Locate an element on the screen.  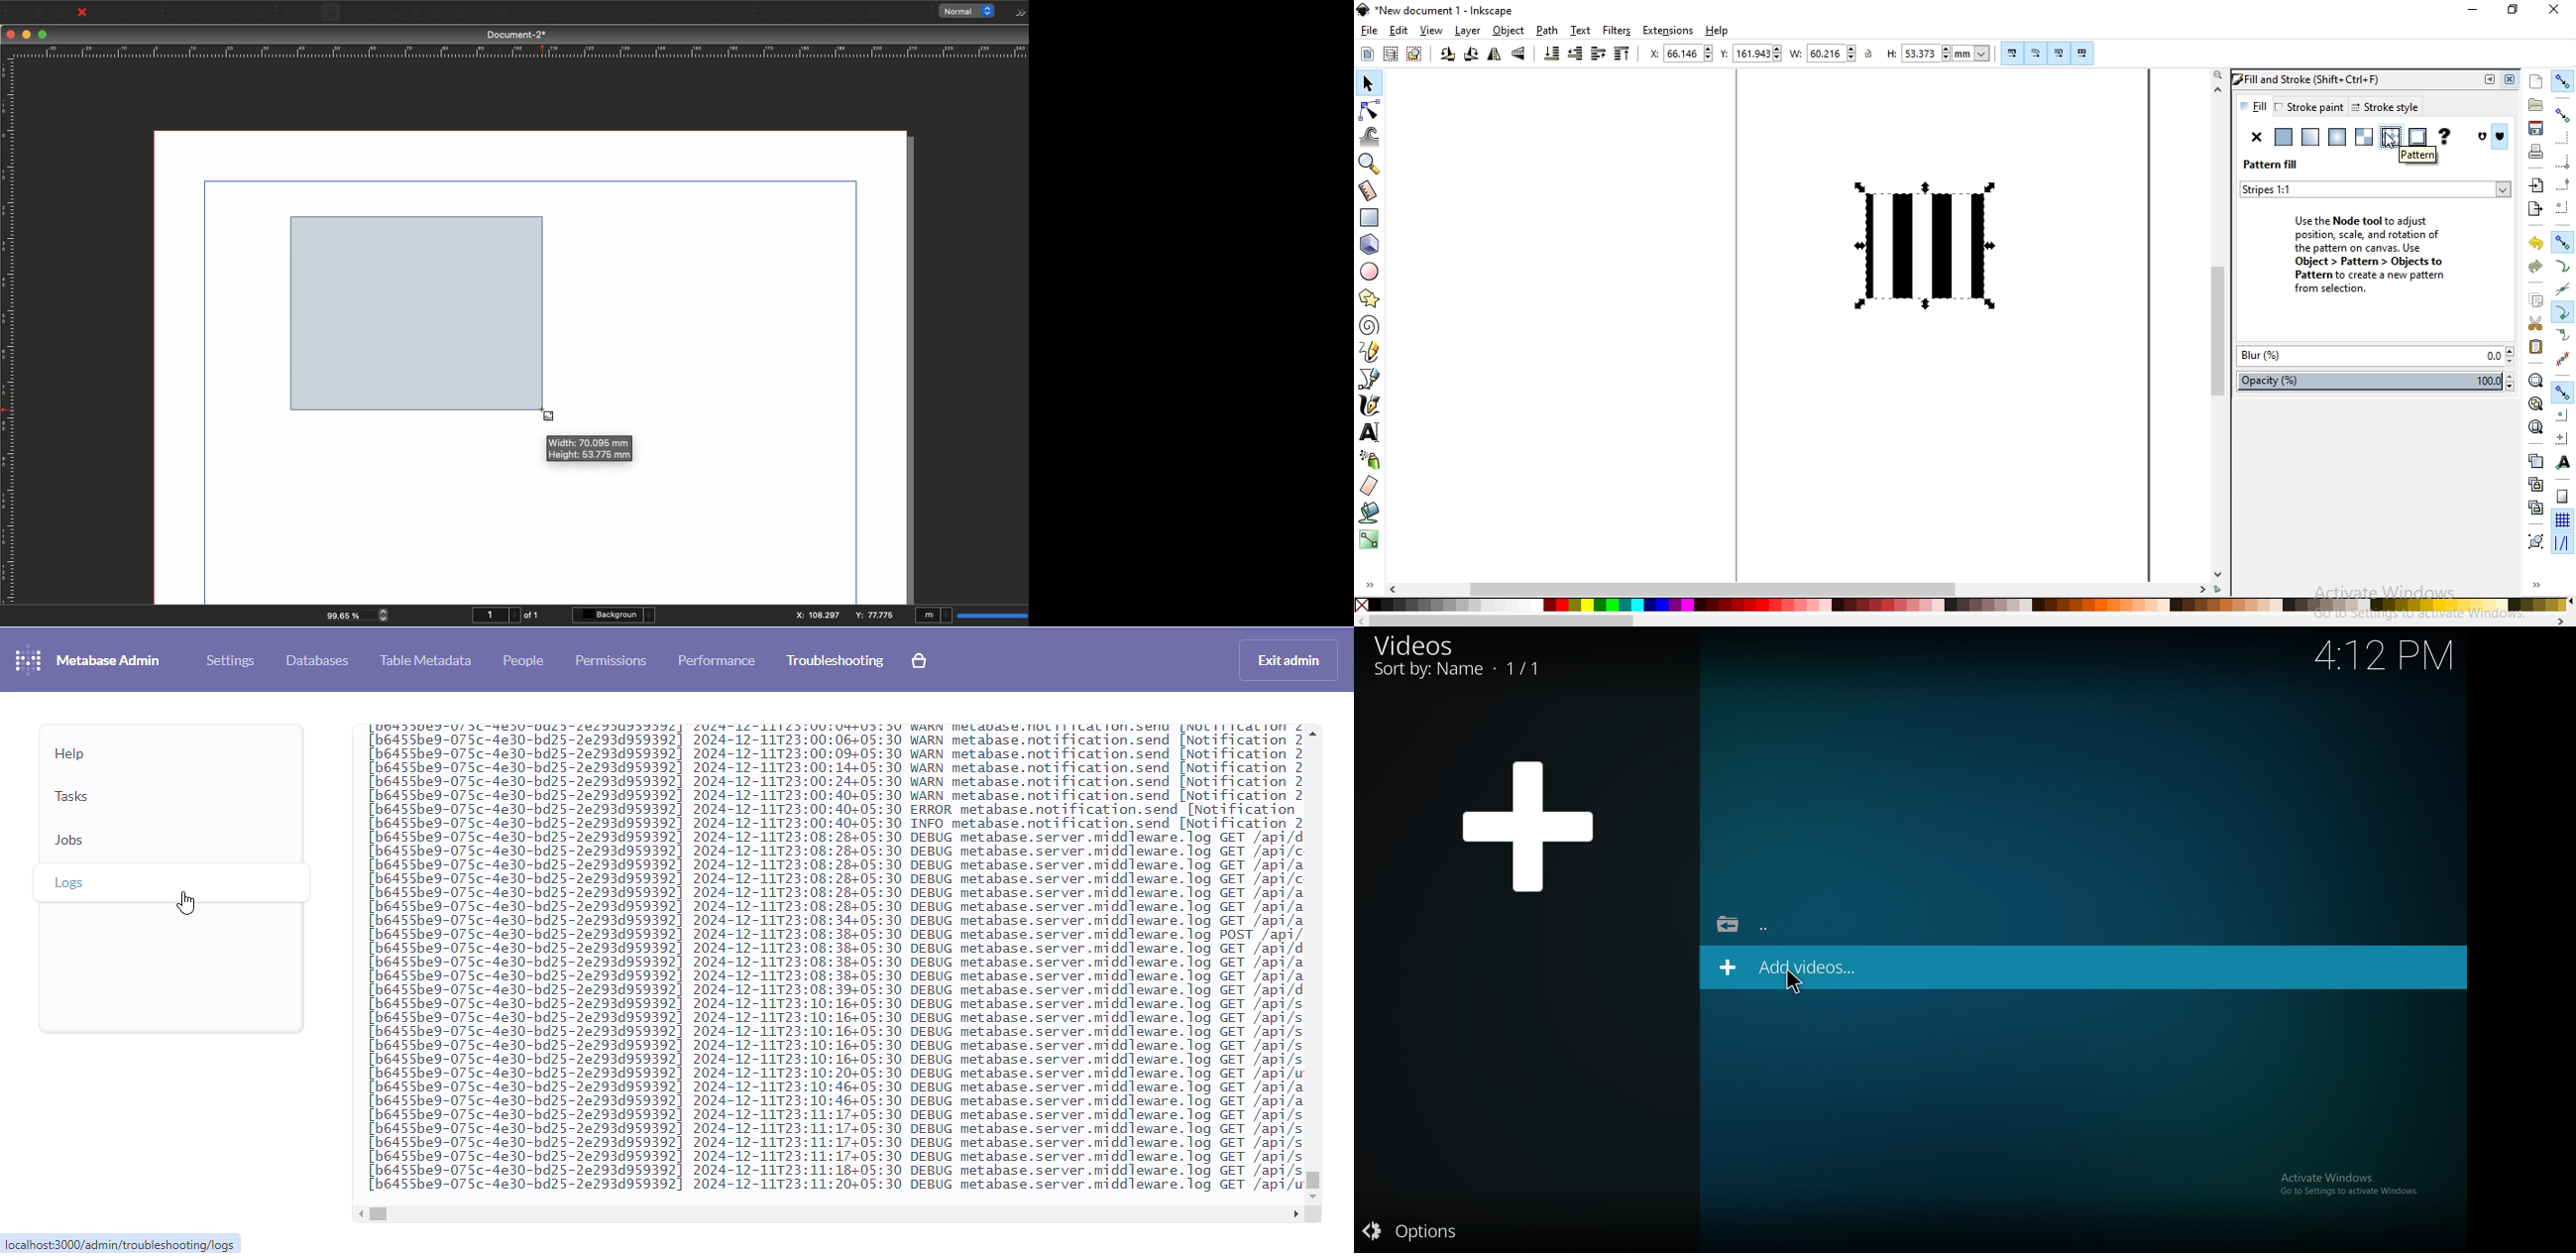
Save is located at coordinates (64, 11).